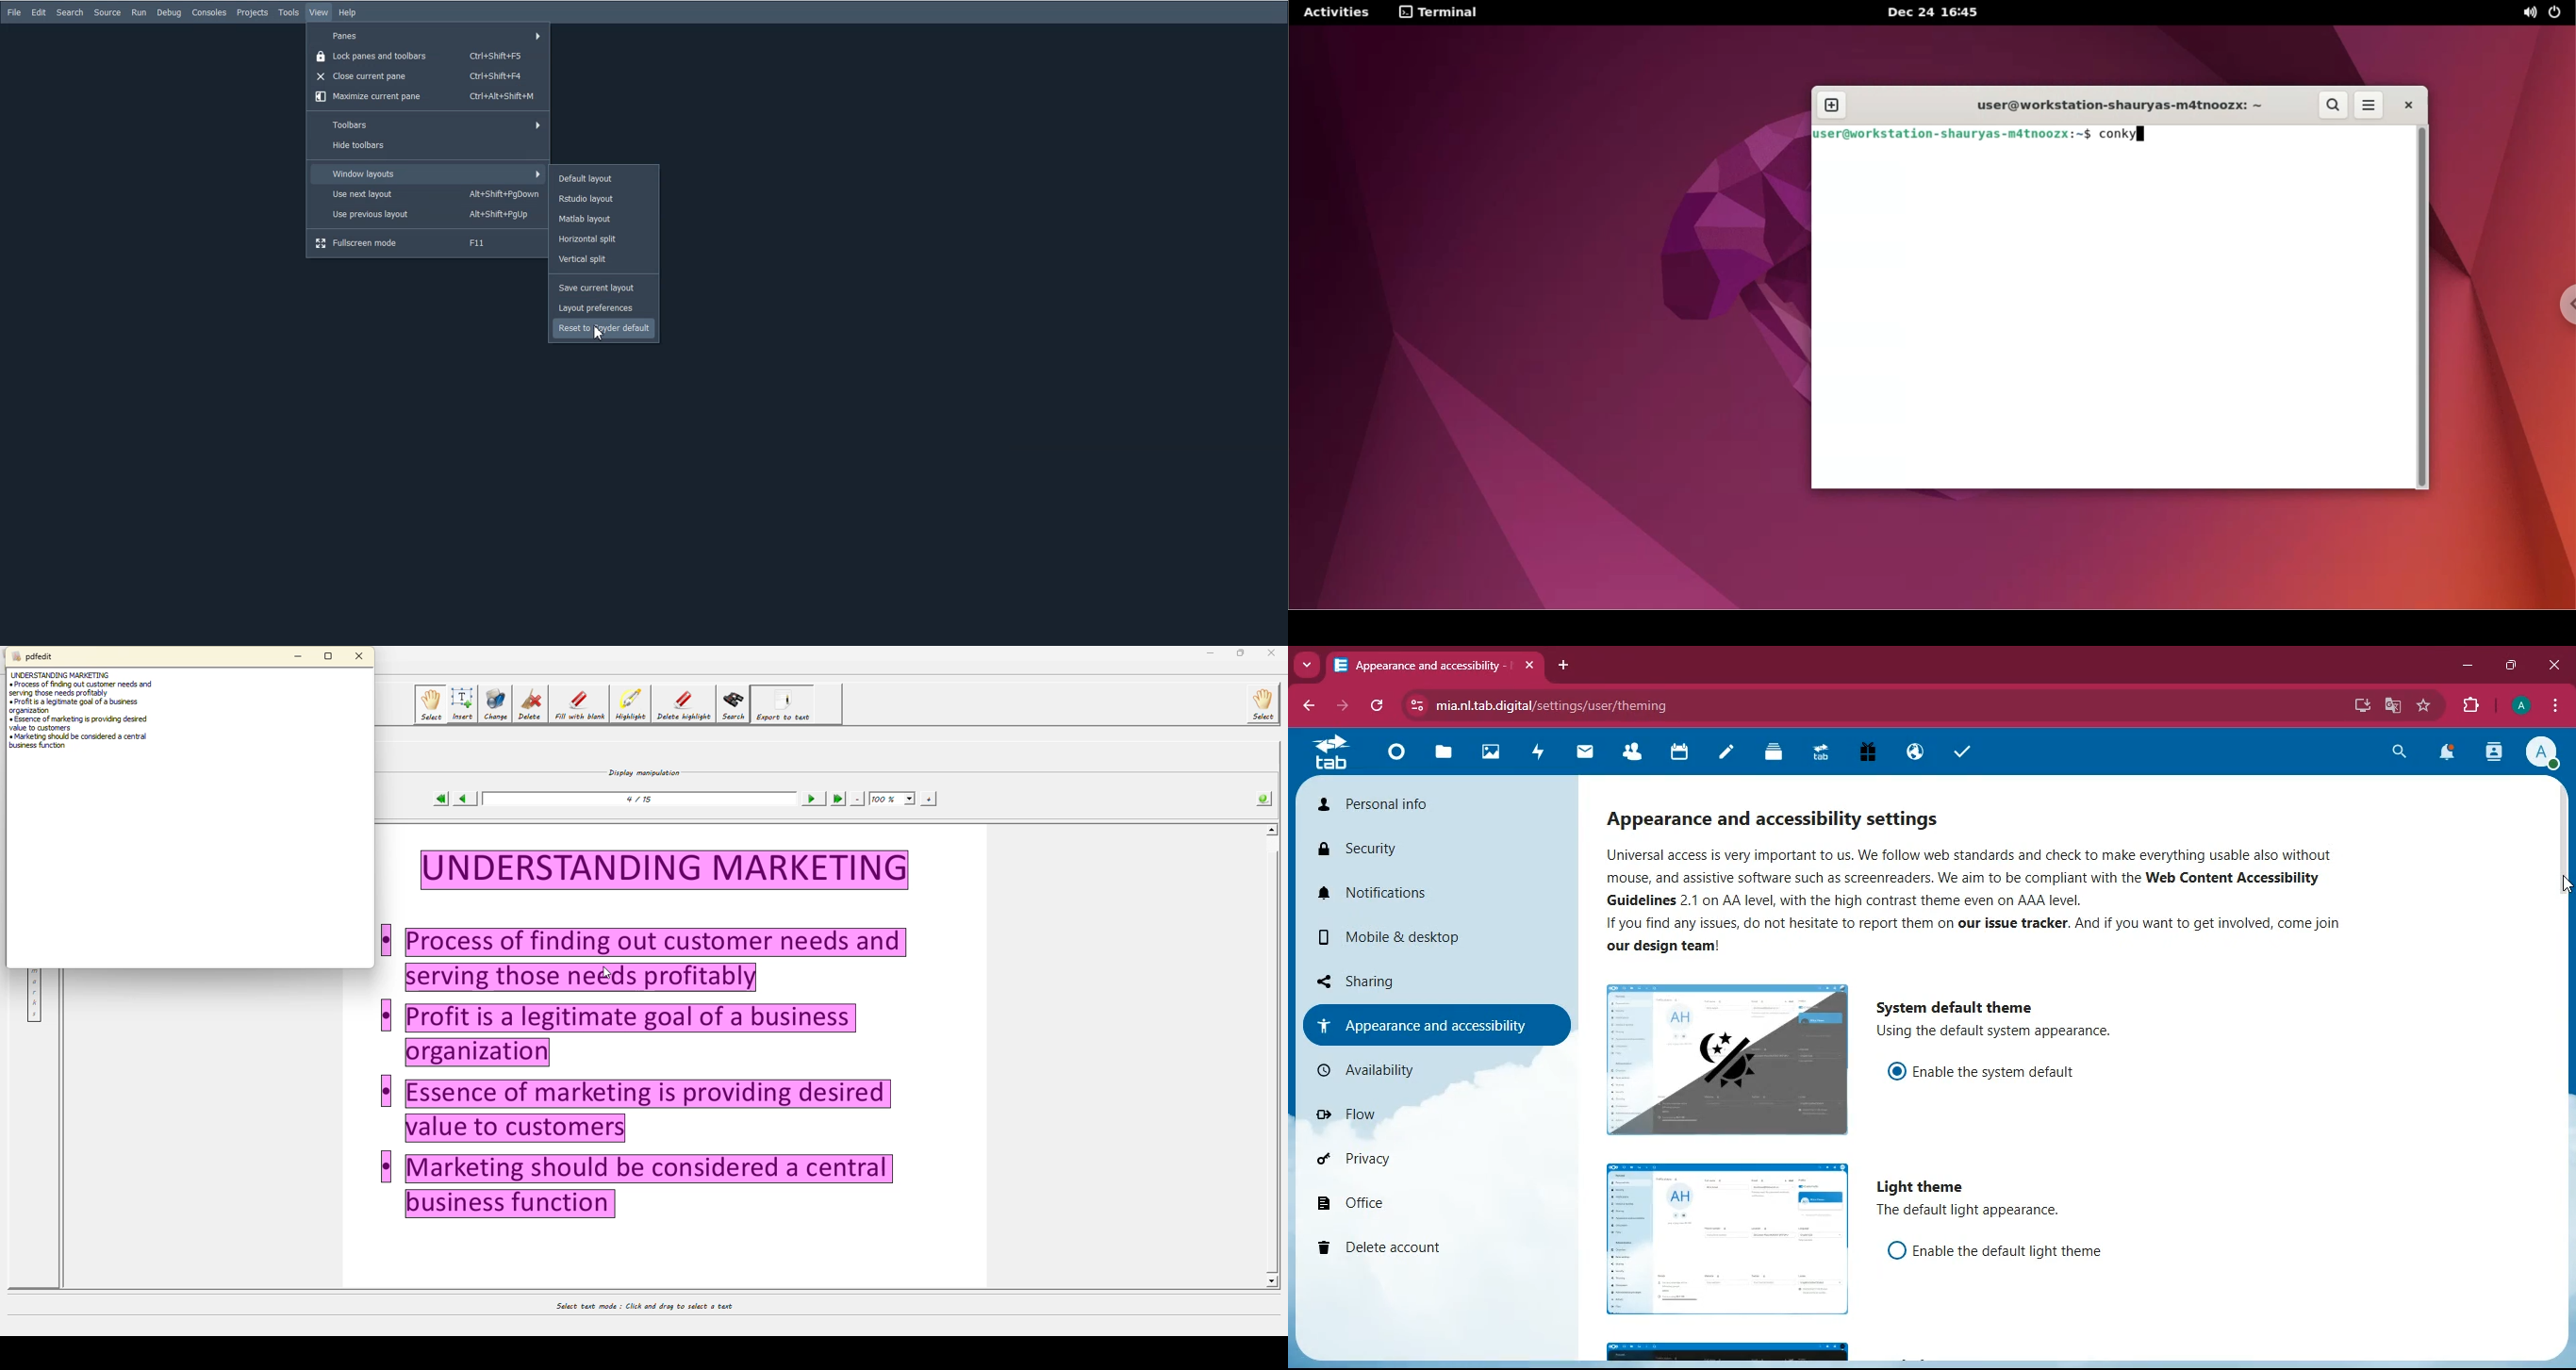  What do you see at coordinates (2420, 706) in the screenshot?
I see `favourite` at bounding box center [2420, 706].